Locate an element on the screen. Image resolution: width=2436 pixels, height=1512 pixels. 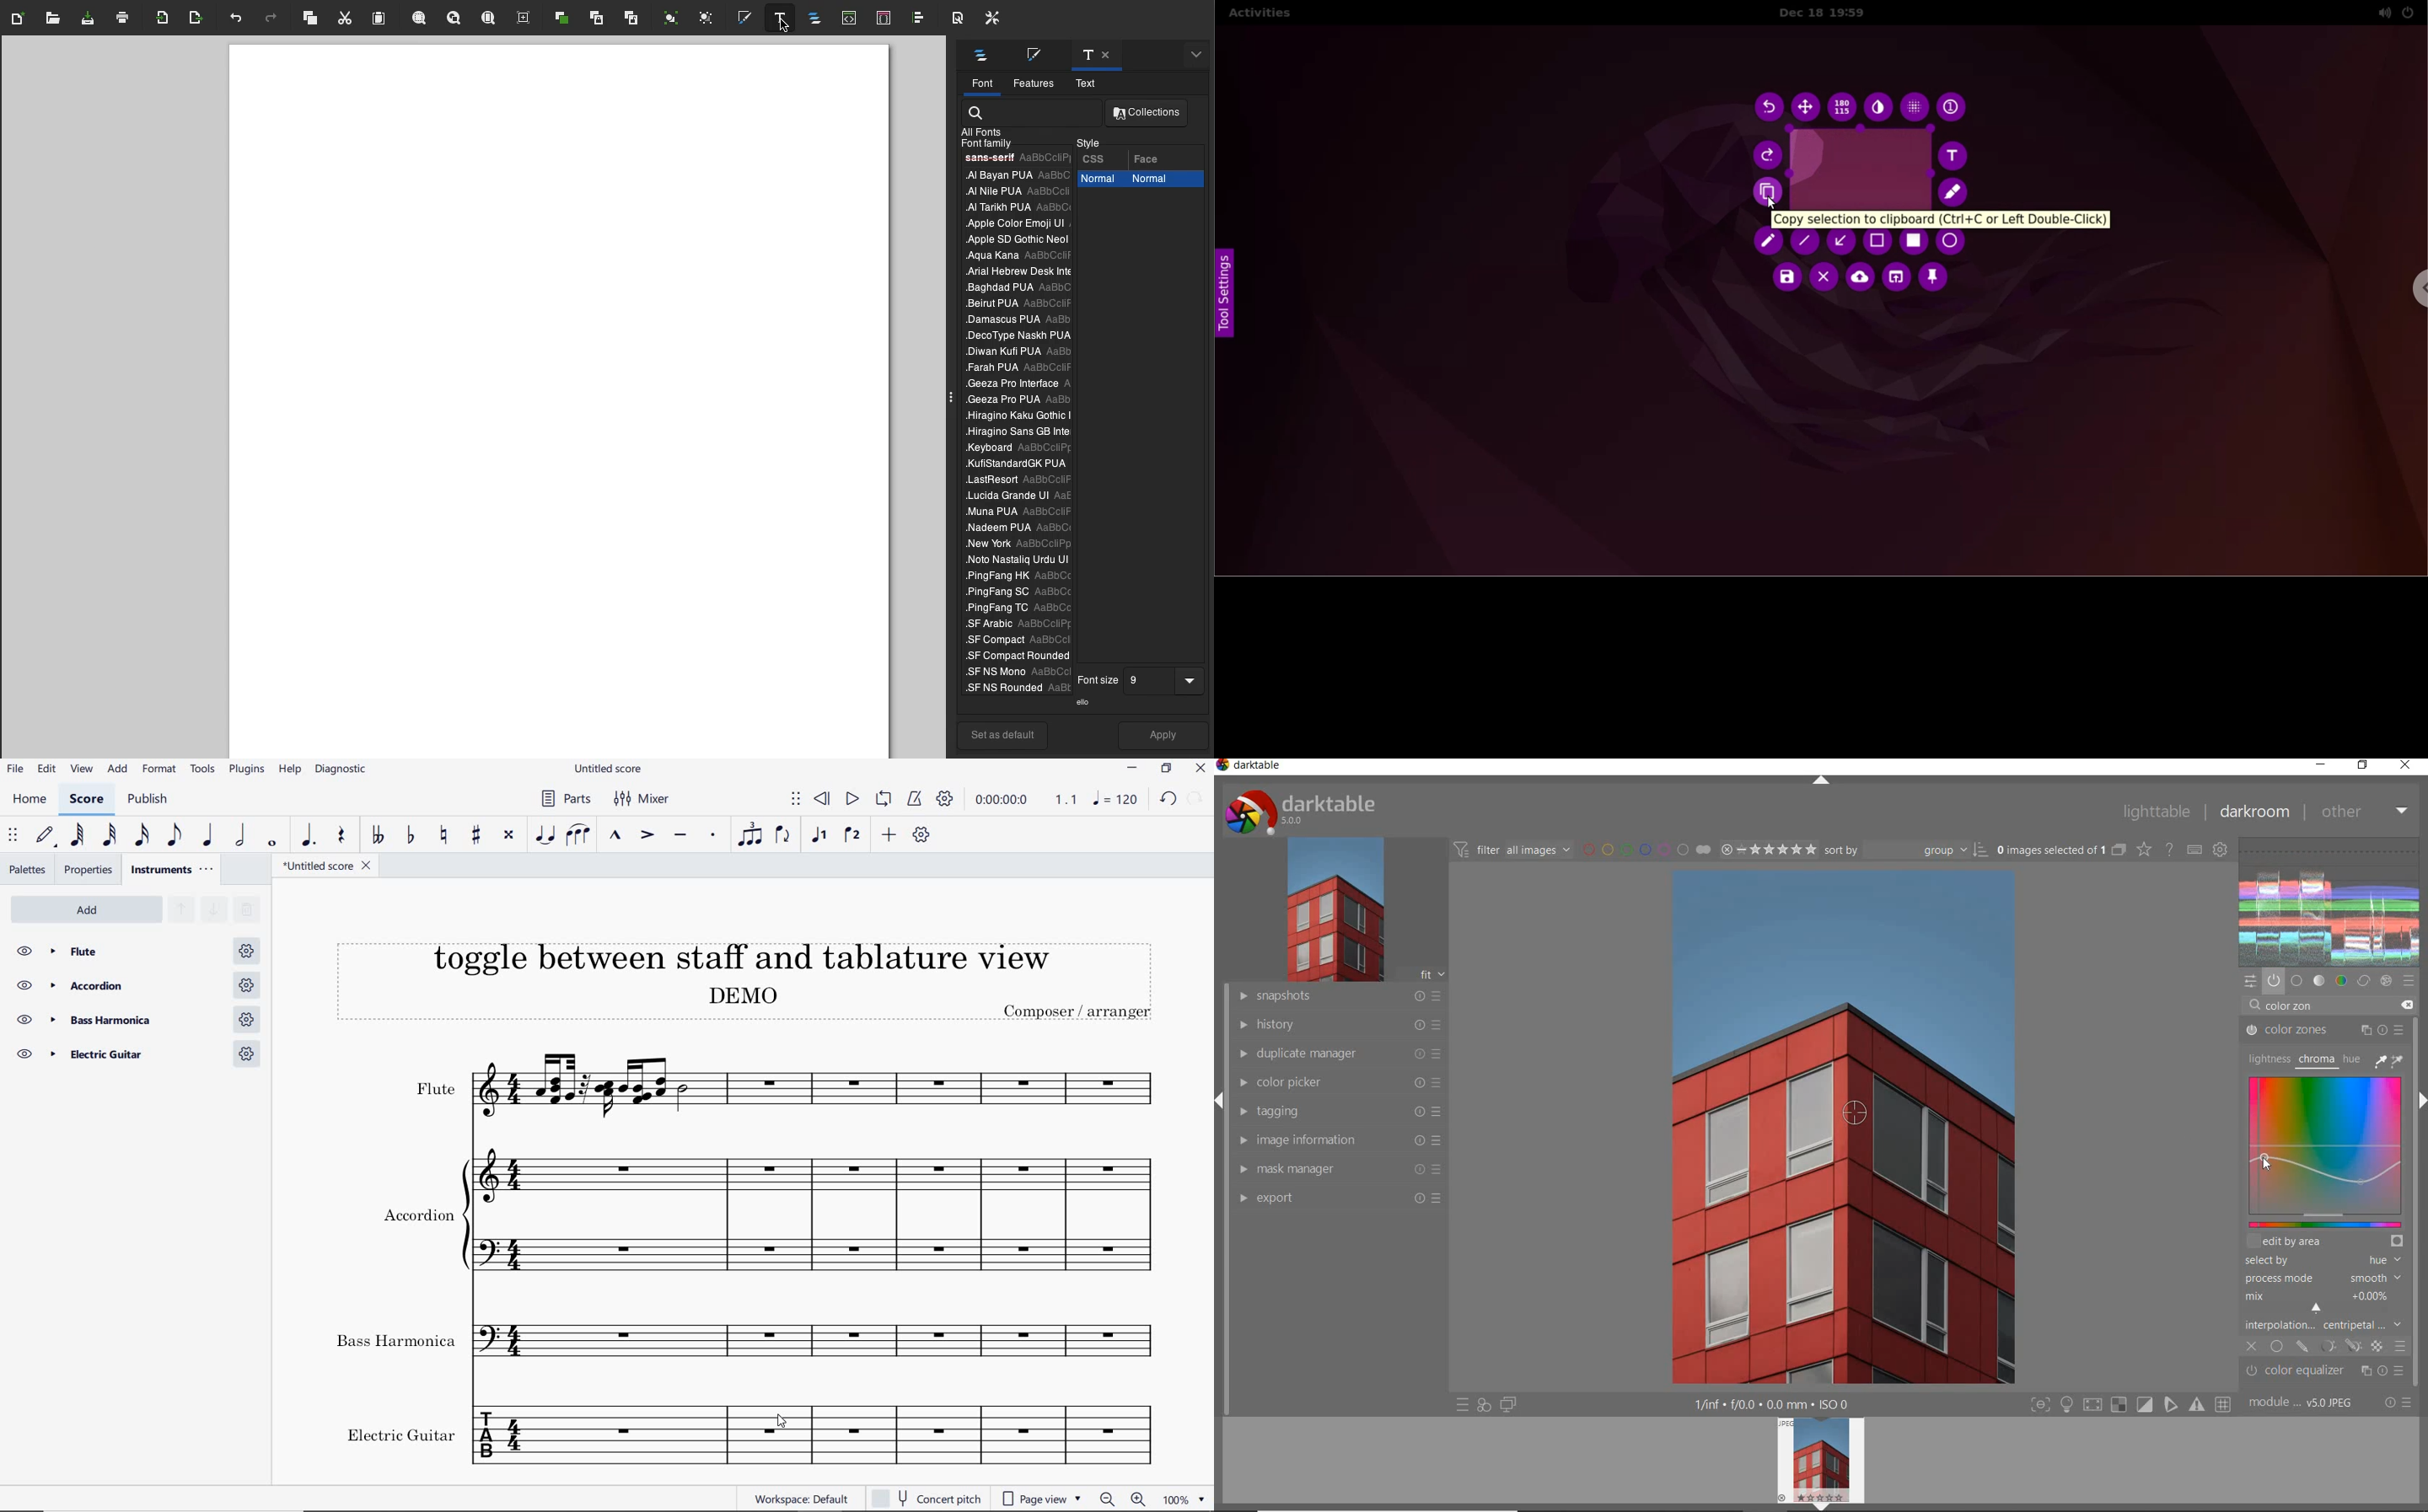
image preview is located at coordinates (1822, 1456).